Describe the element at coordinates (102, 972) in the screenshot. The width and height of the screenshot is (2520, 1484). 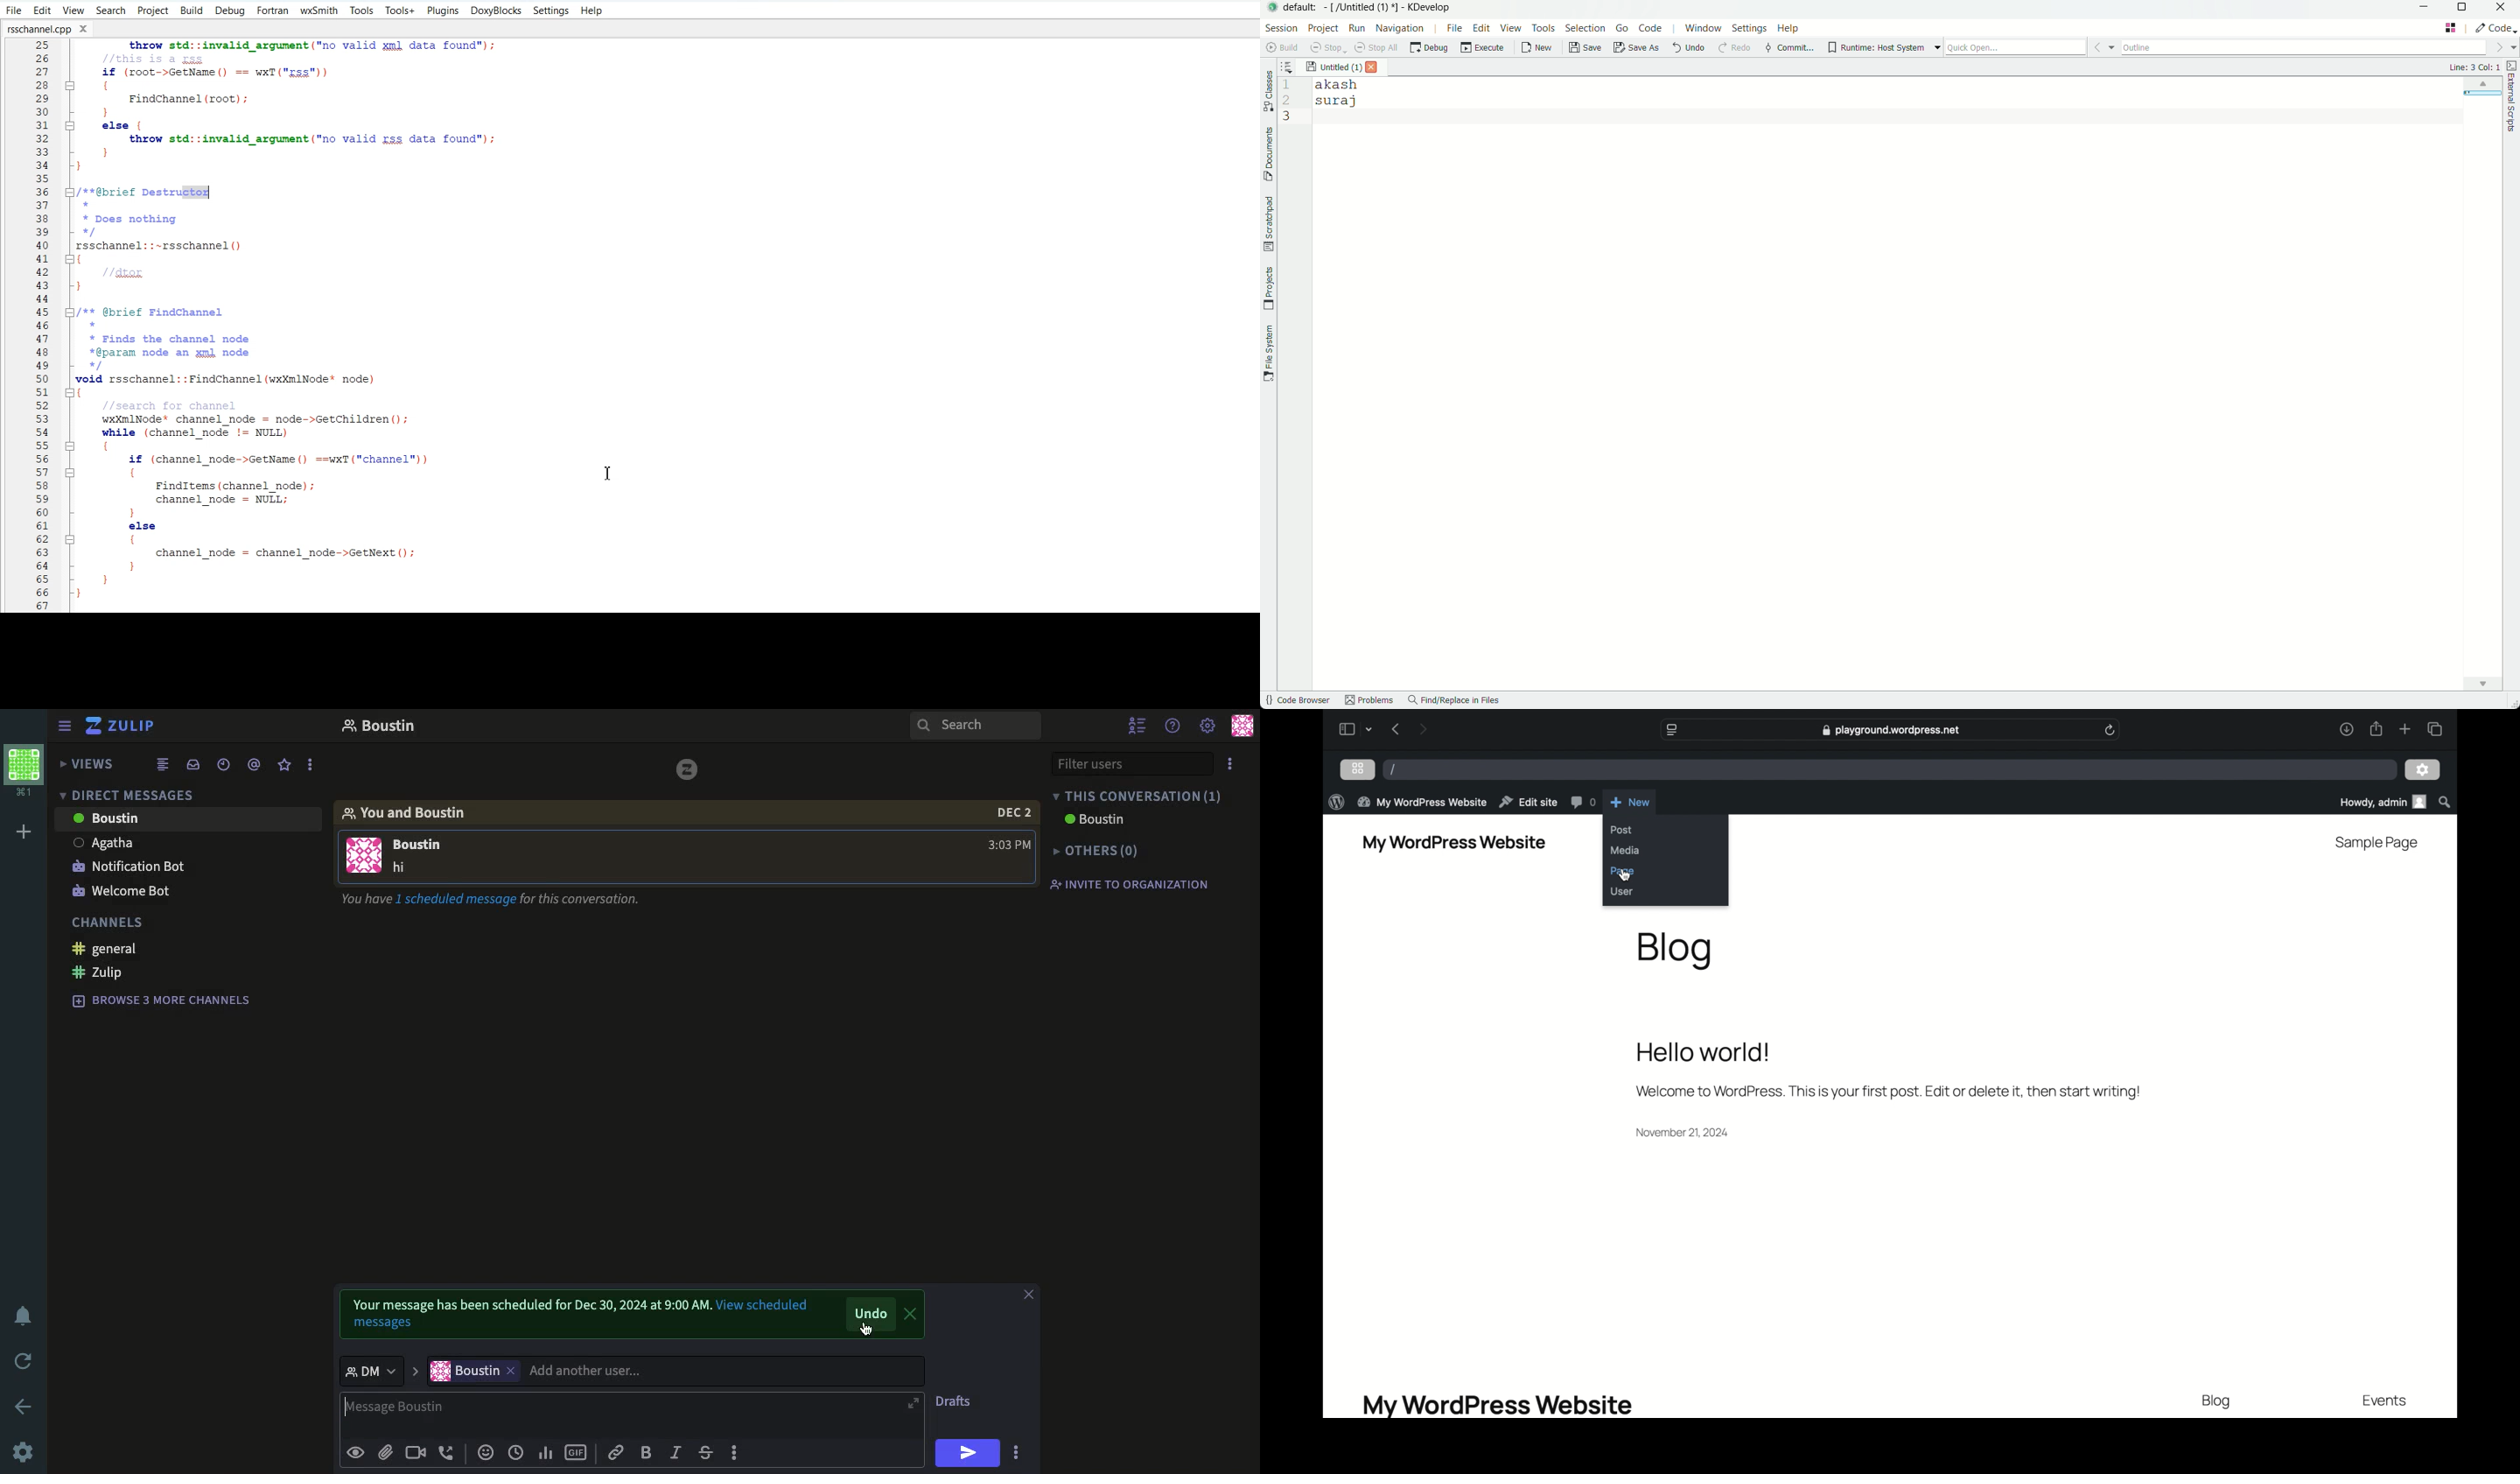
I see `zulip` at that location.